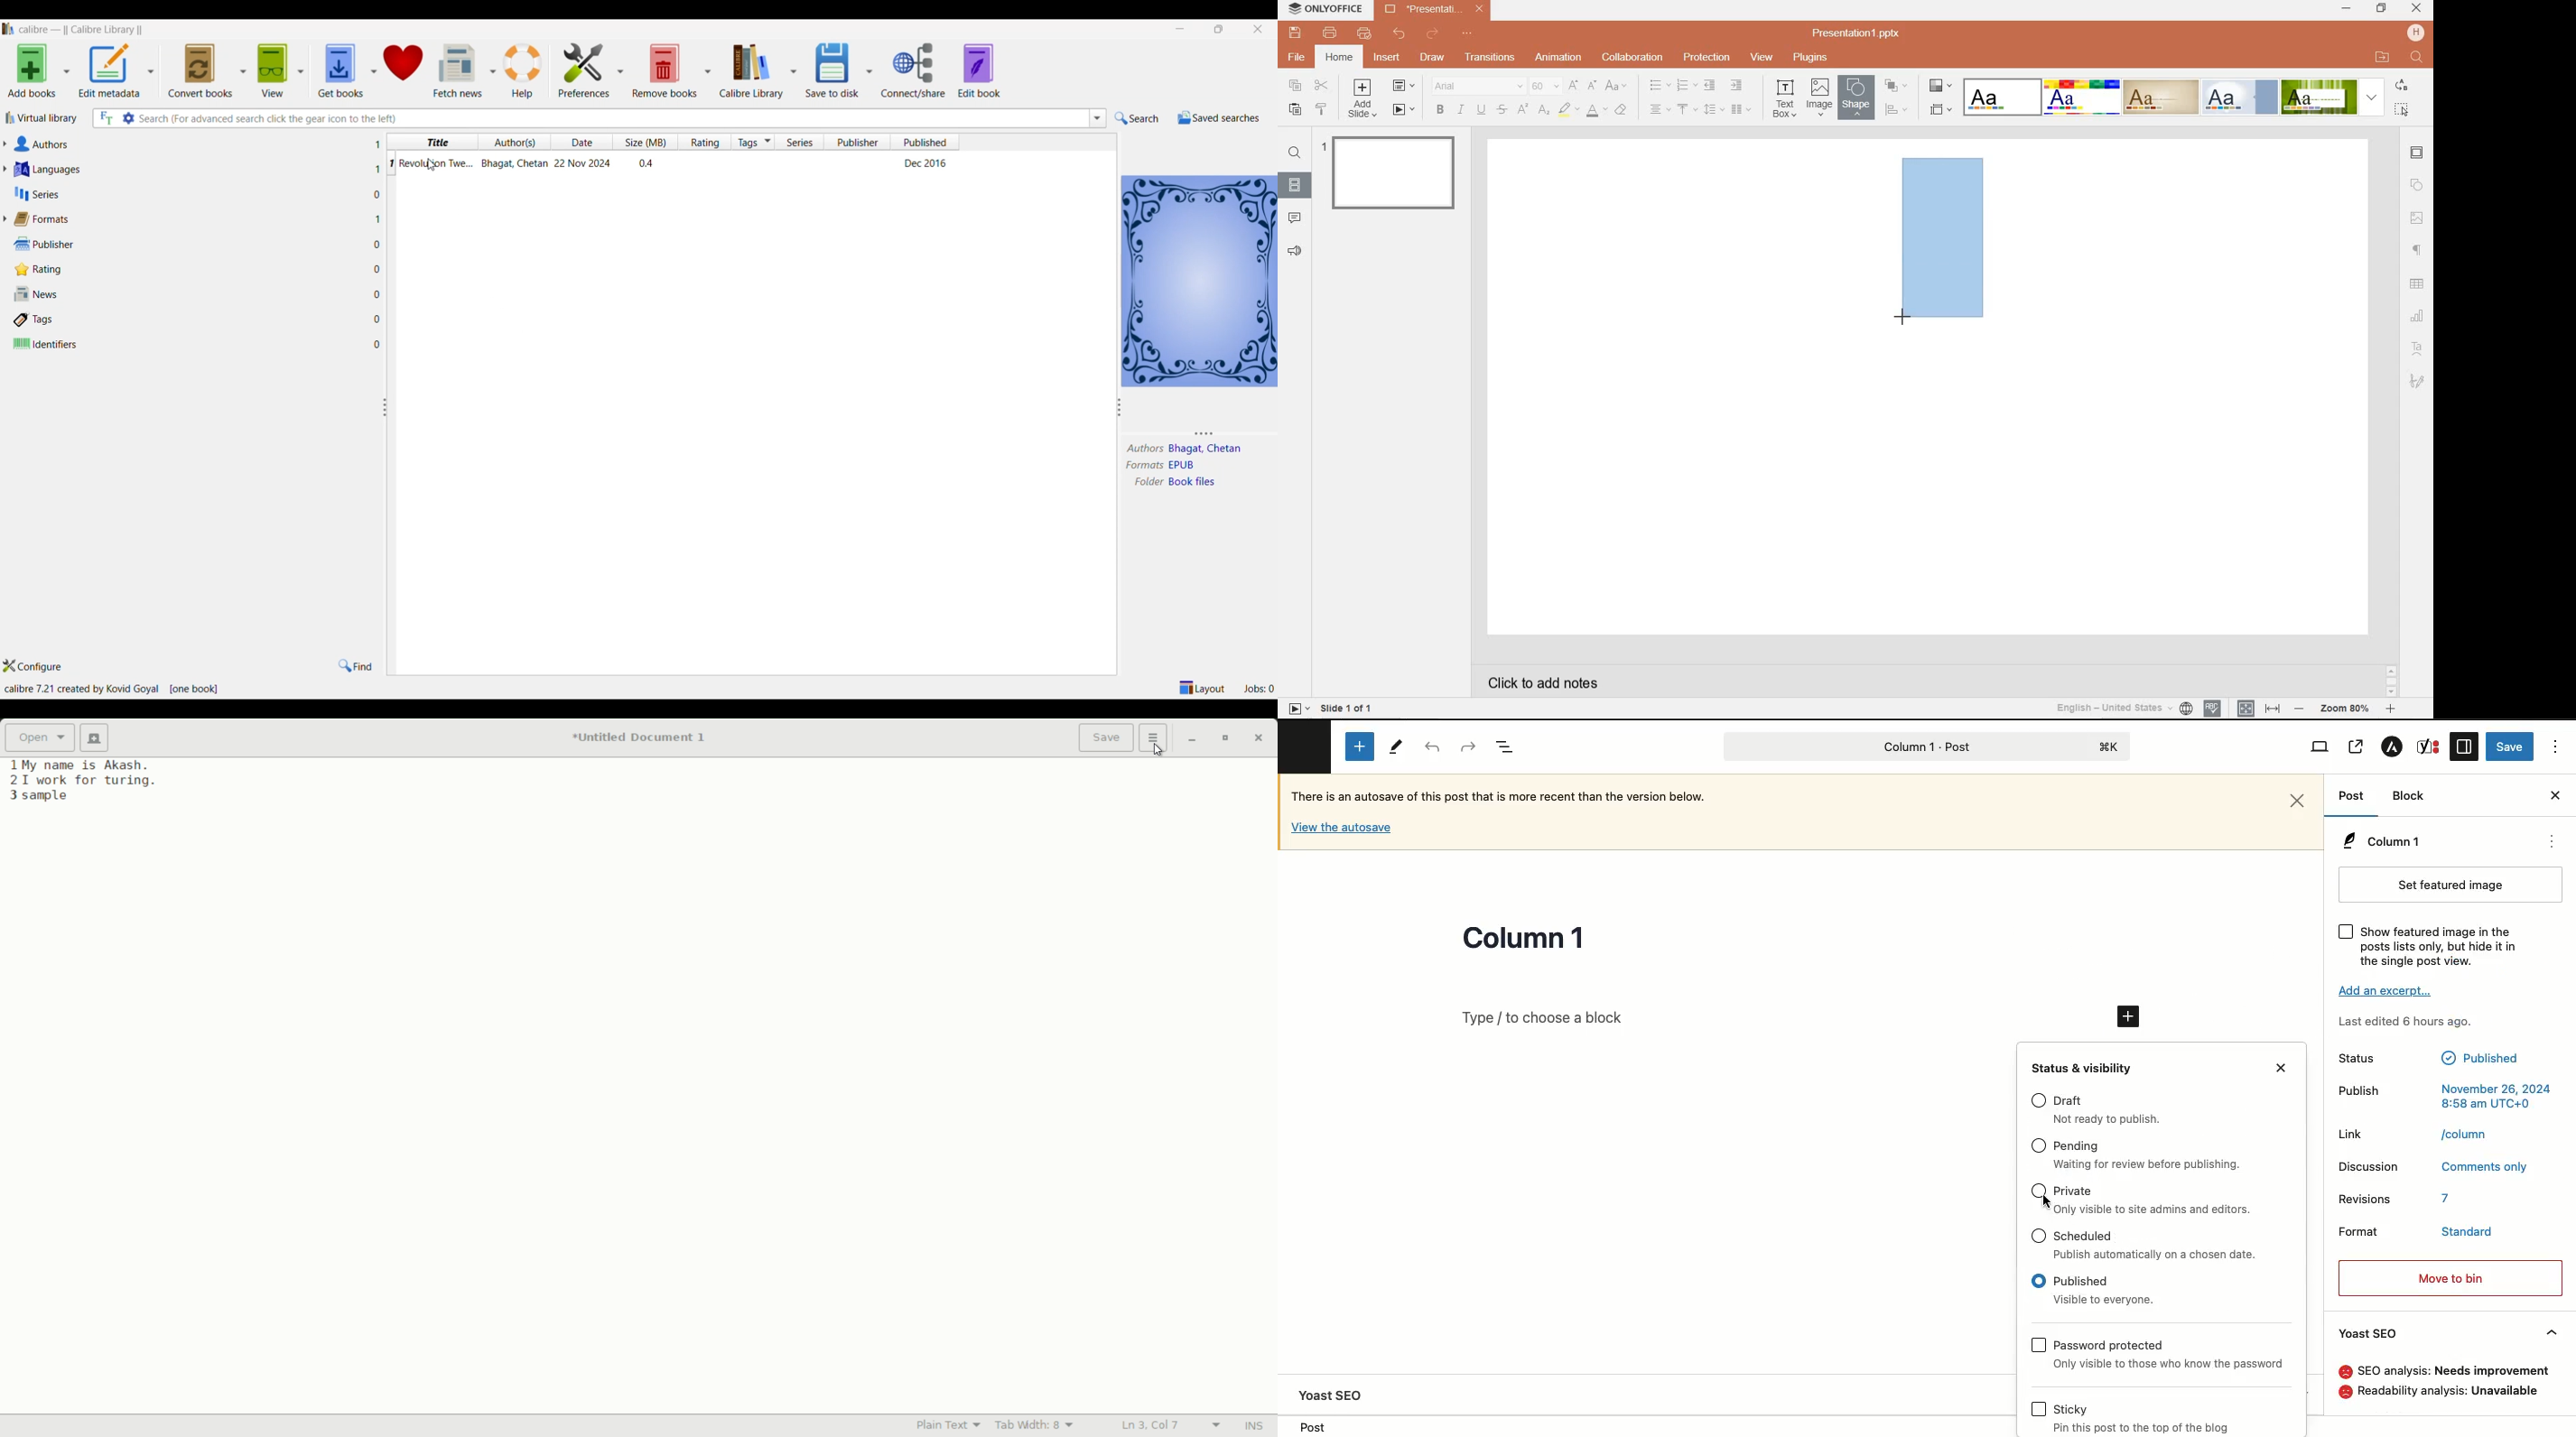  What do you see at coordinates (2416, 32) in the screenshot?
I see `HP` at bounding box center [2416, 32].